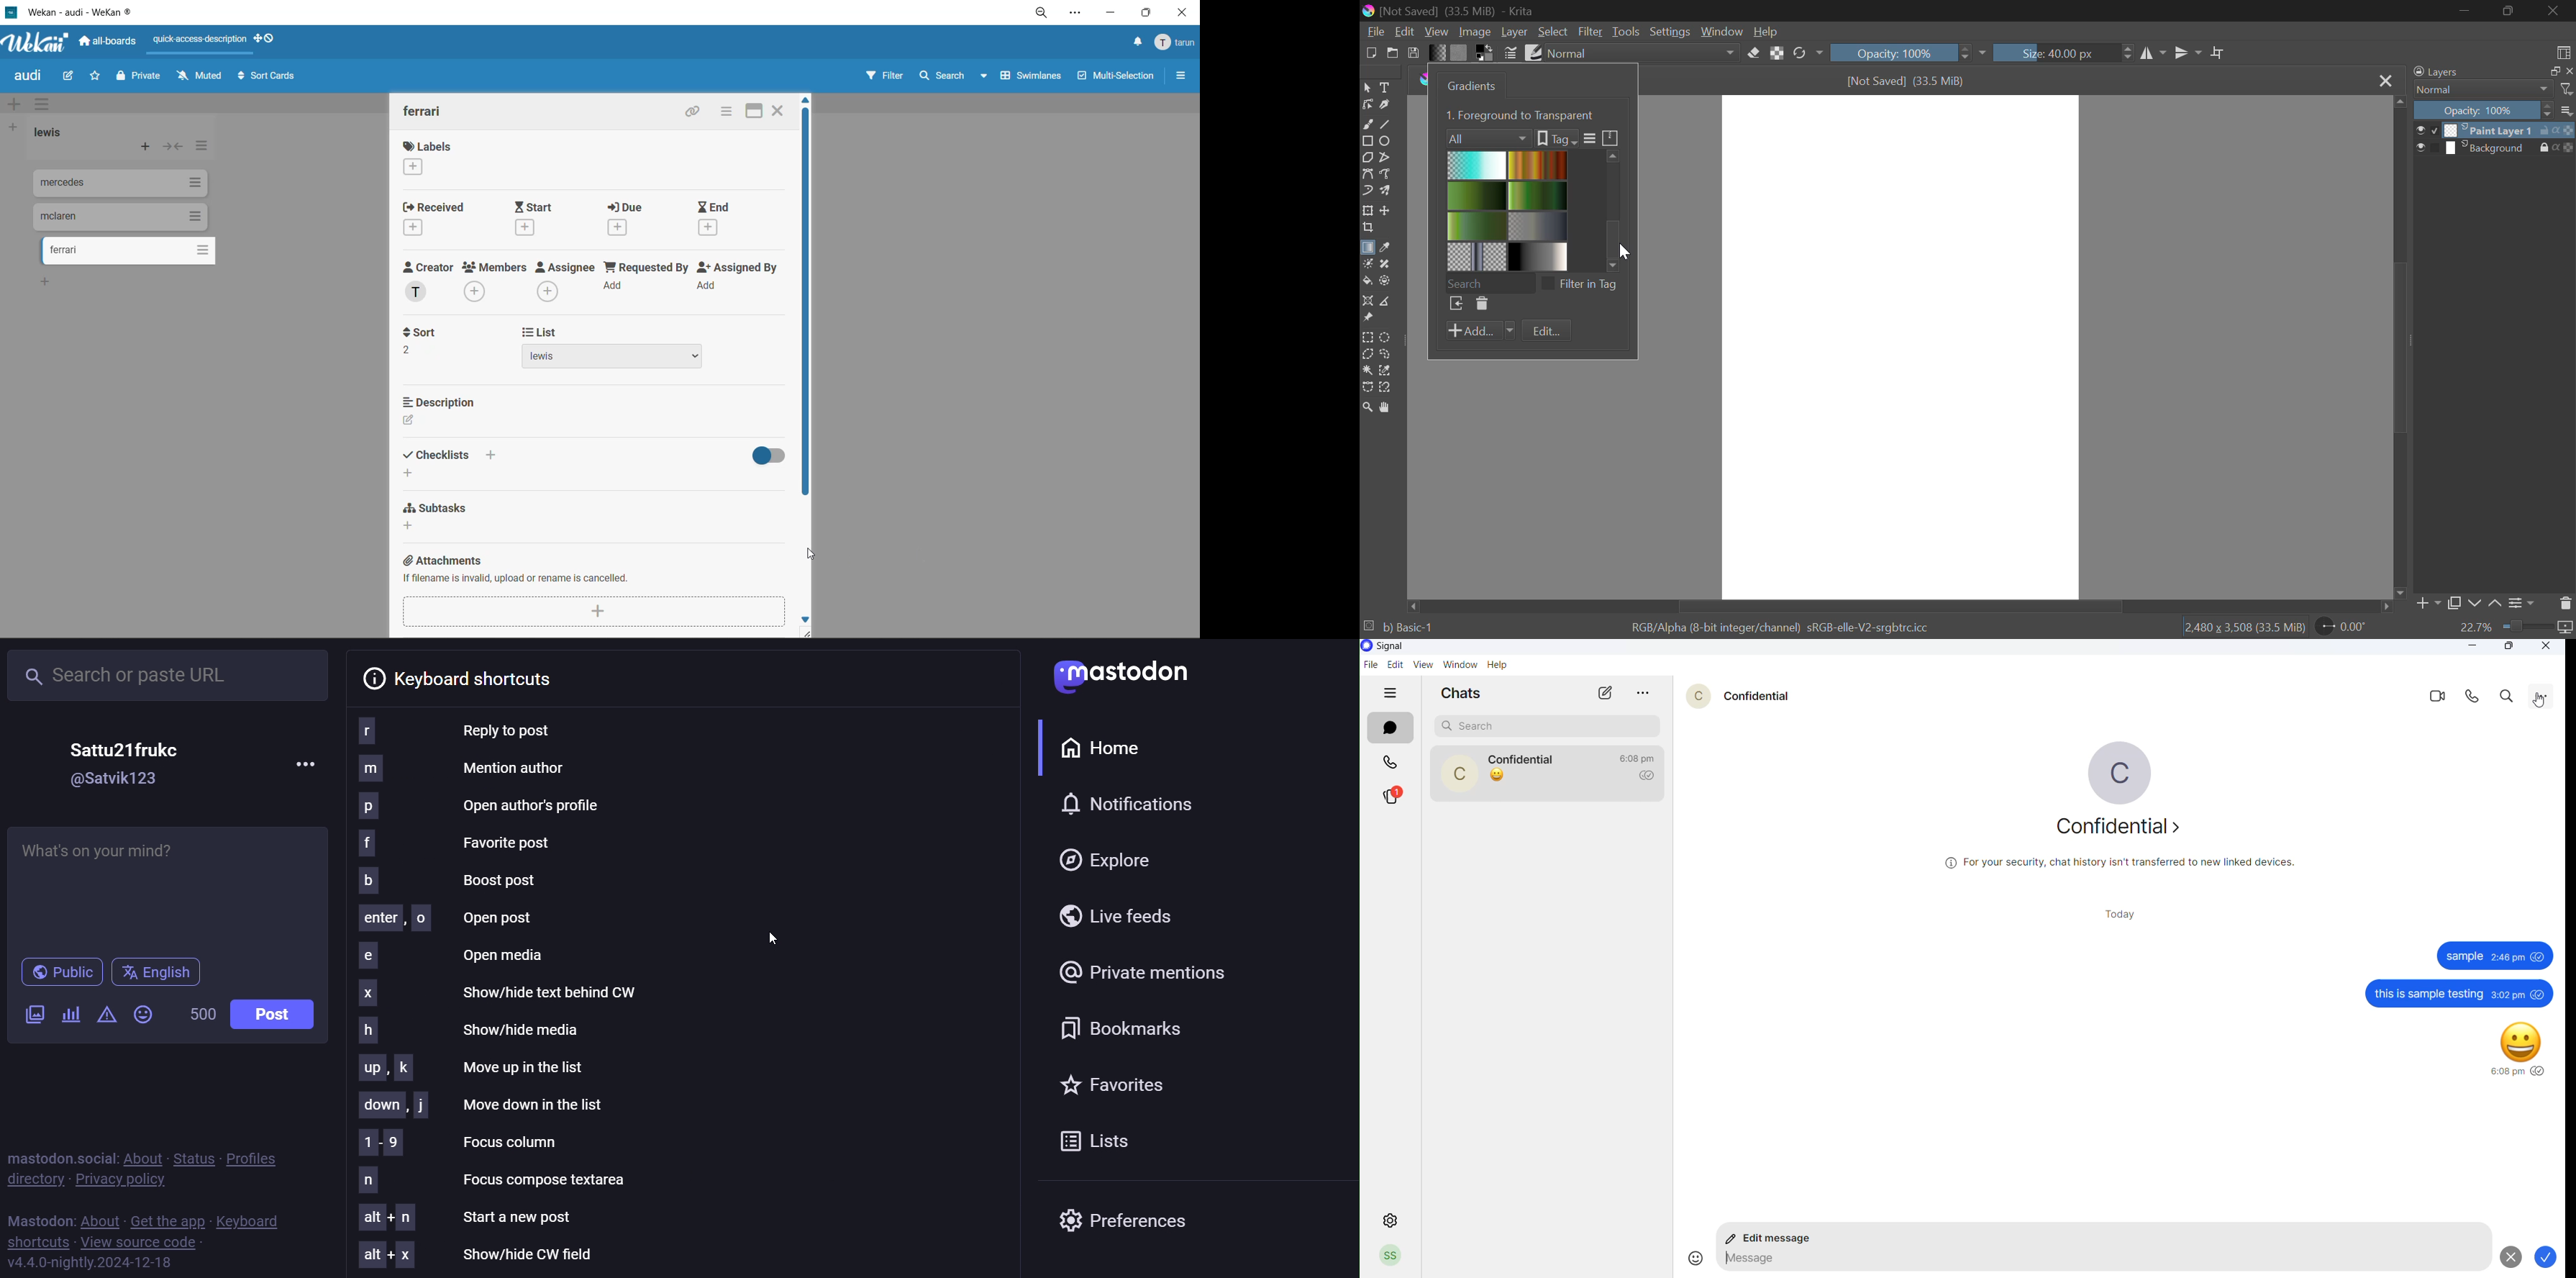 The width and height of the screenshot is (2576, 1288). Describe the element at coordinates (1367, 250) in the screenshot. I see `Gradient Fill` at that location.